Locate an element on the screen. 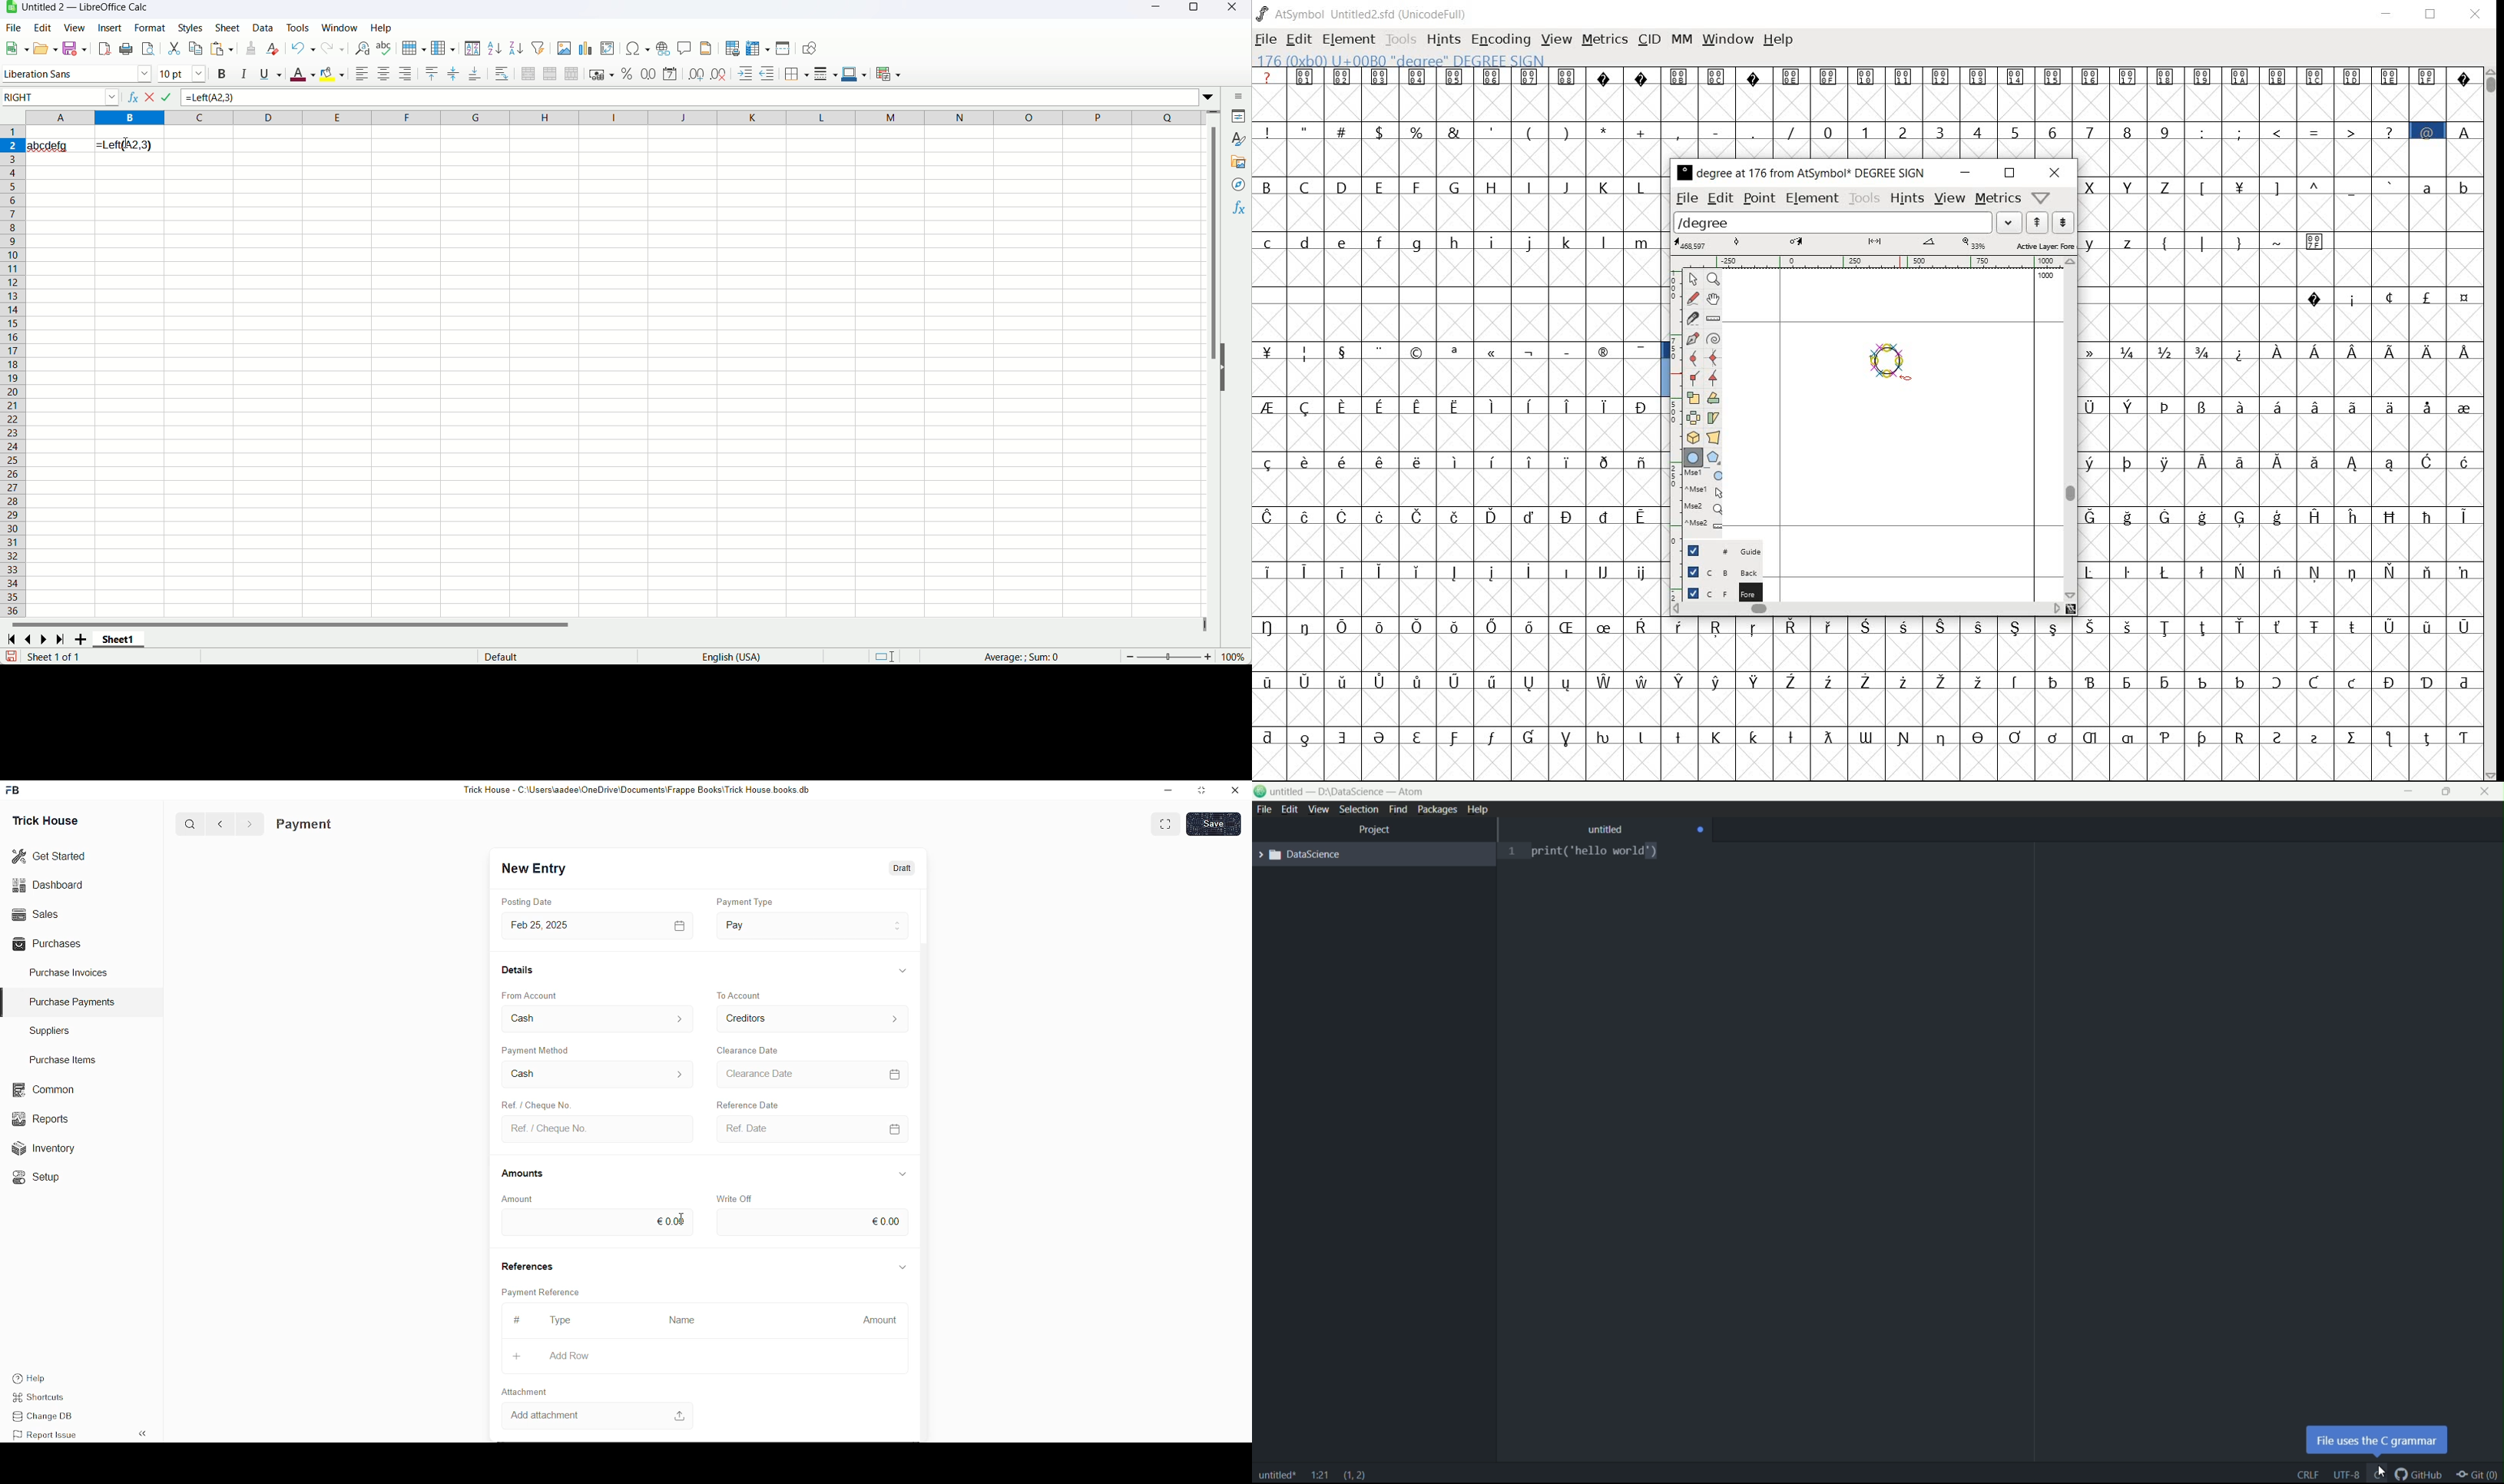  standard selection is located at coordinates (884, 657).